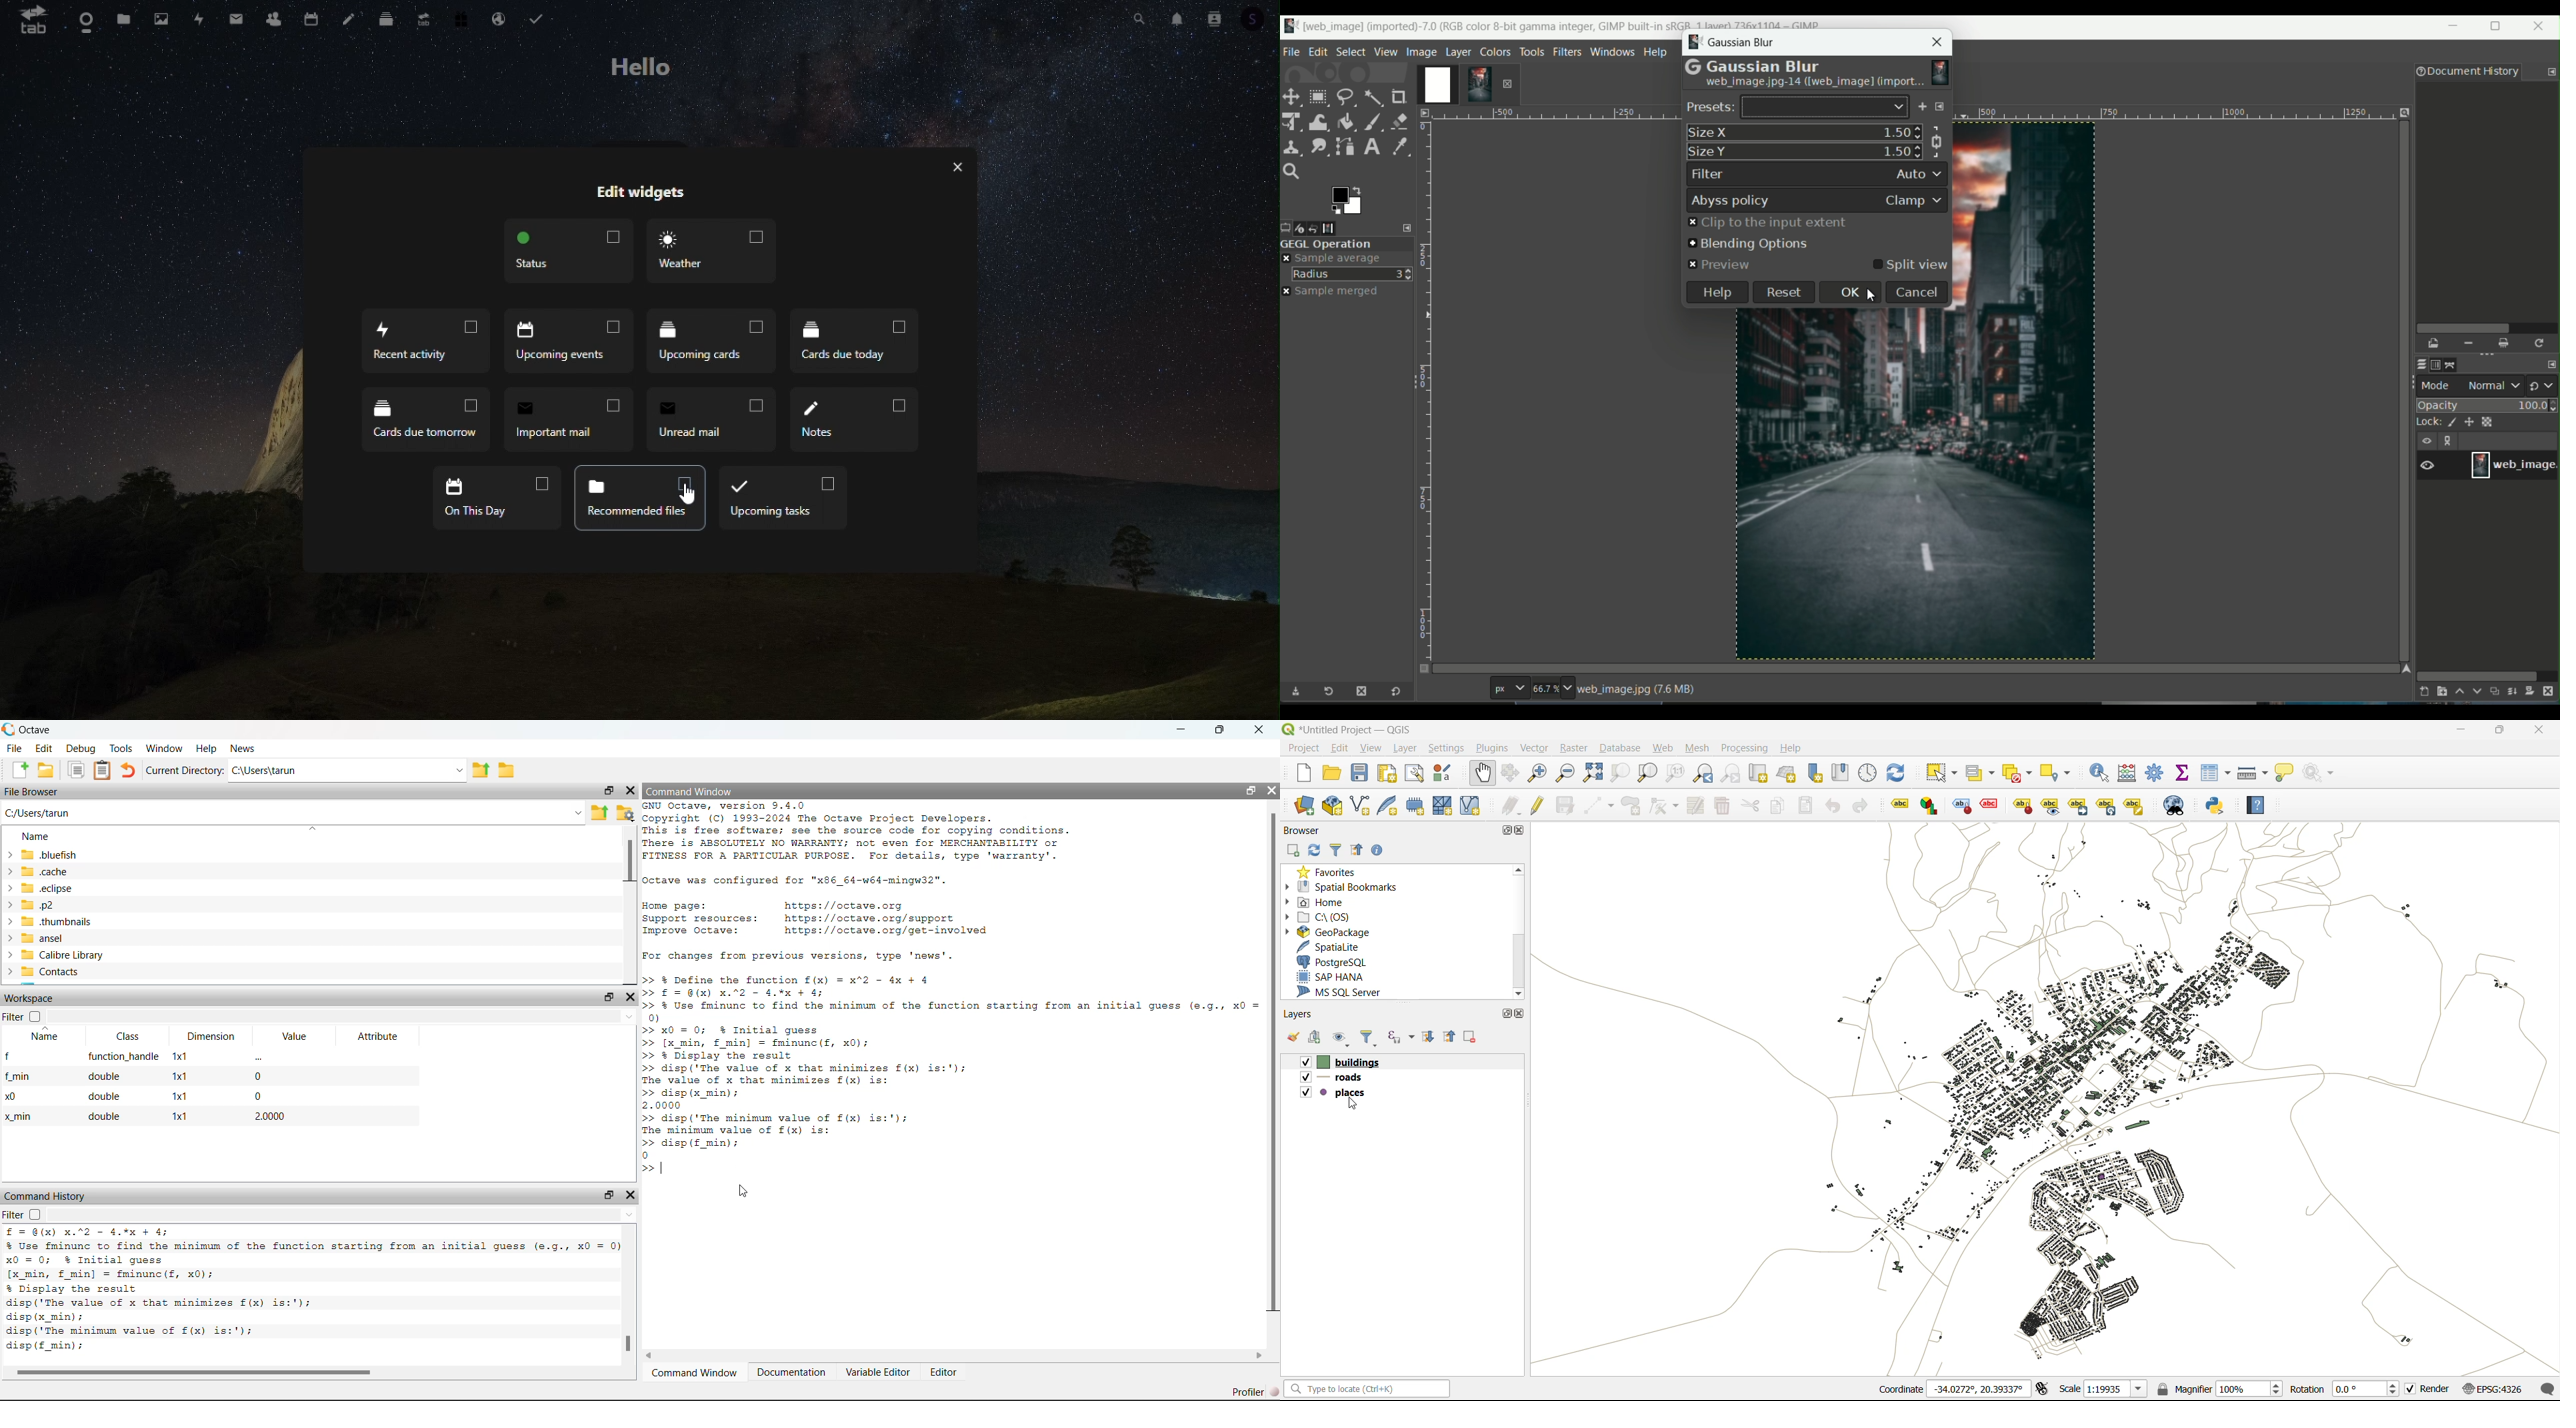  Describe the element at coordinates (1361, 691) in the screenshot. I see `delete tool preset` at that location.